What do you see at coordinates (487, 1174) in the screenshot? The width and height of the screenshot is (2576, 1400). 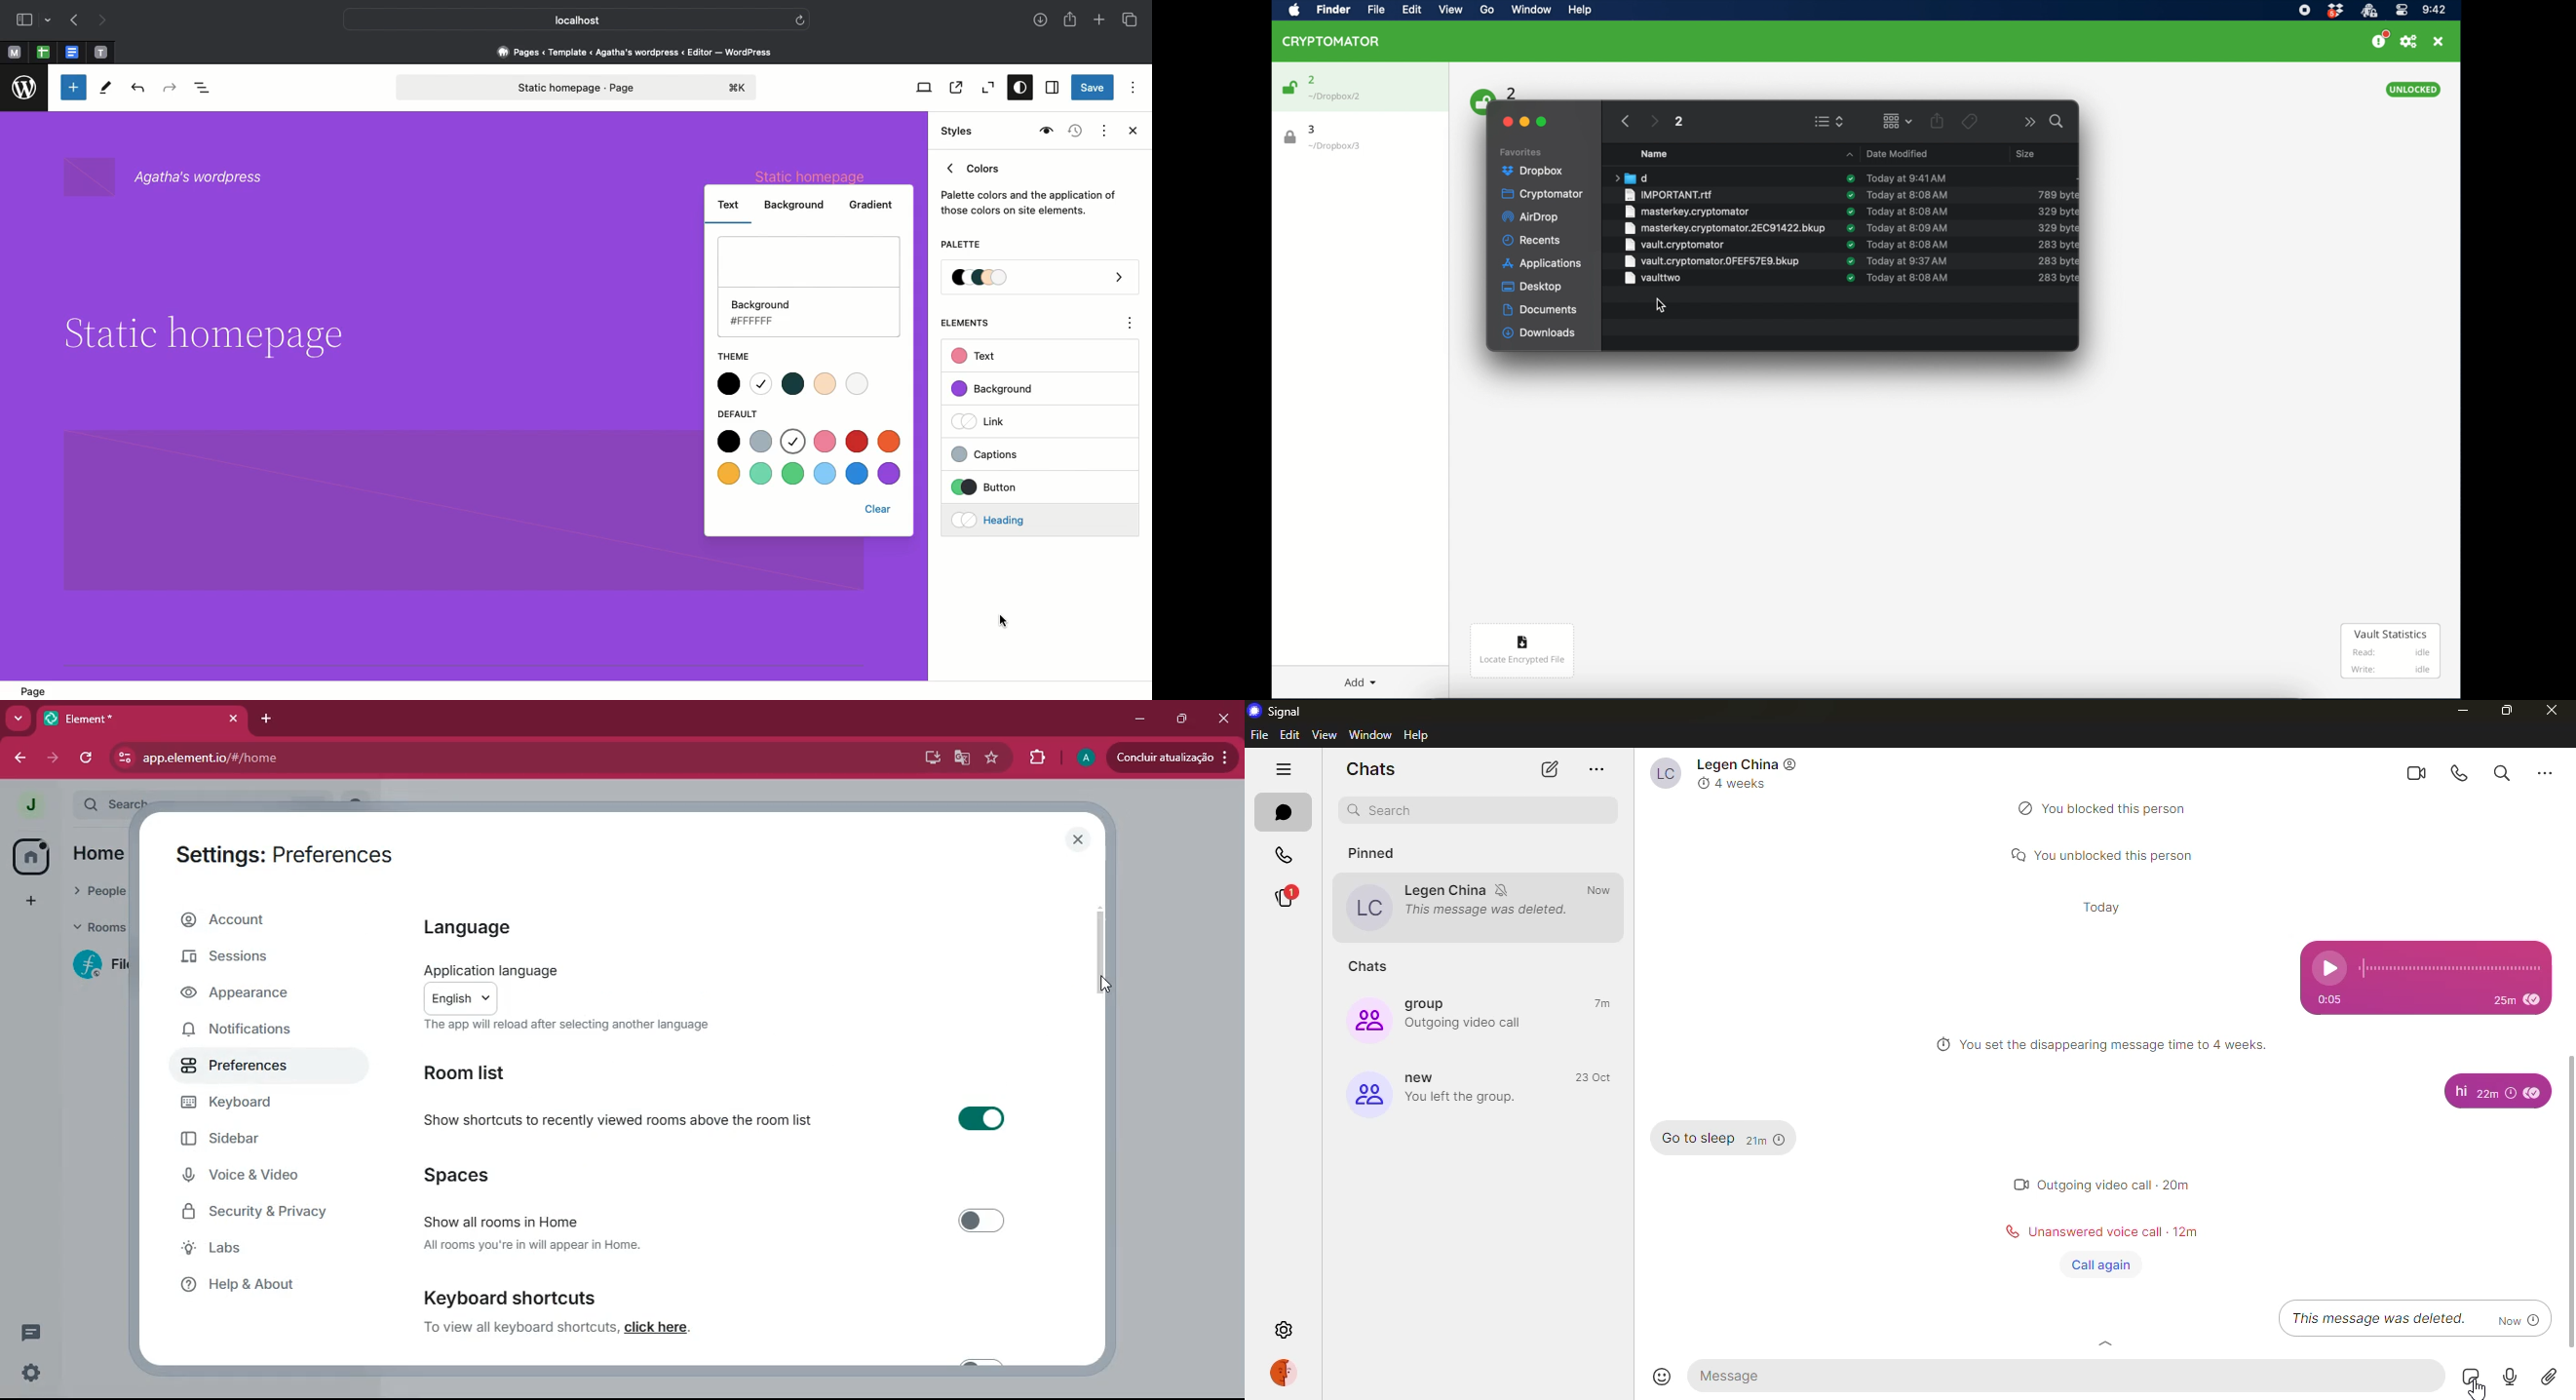 I see `spaces` at bounding box center [487, 1174].